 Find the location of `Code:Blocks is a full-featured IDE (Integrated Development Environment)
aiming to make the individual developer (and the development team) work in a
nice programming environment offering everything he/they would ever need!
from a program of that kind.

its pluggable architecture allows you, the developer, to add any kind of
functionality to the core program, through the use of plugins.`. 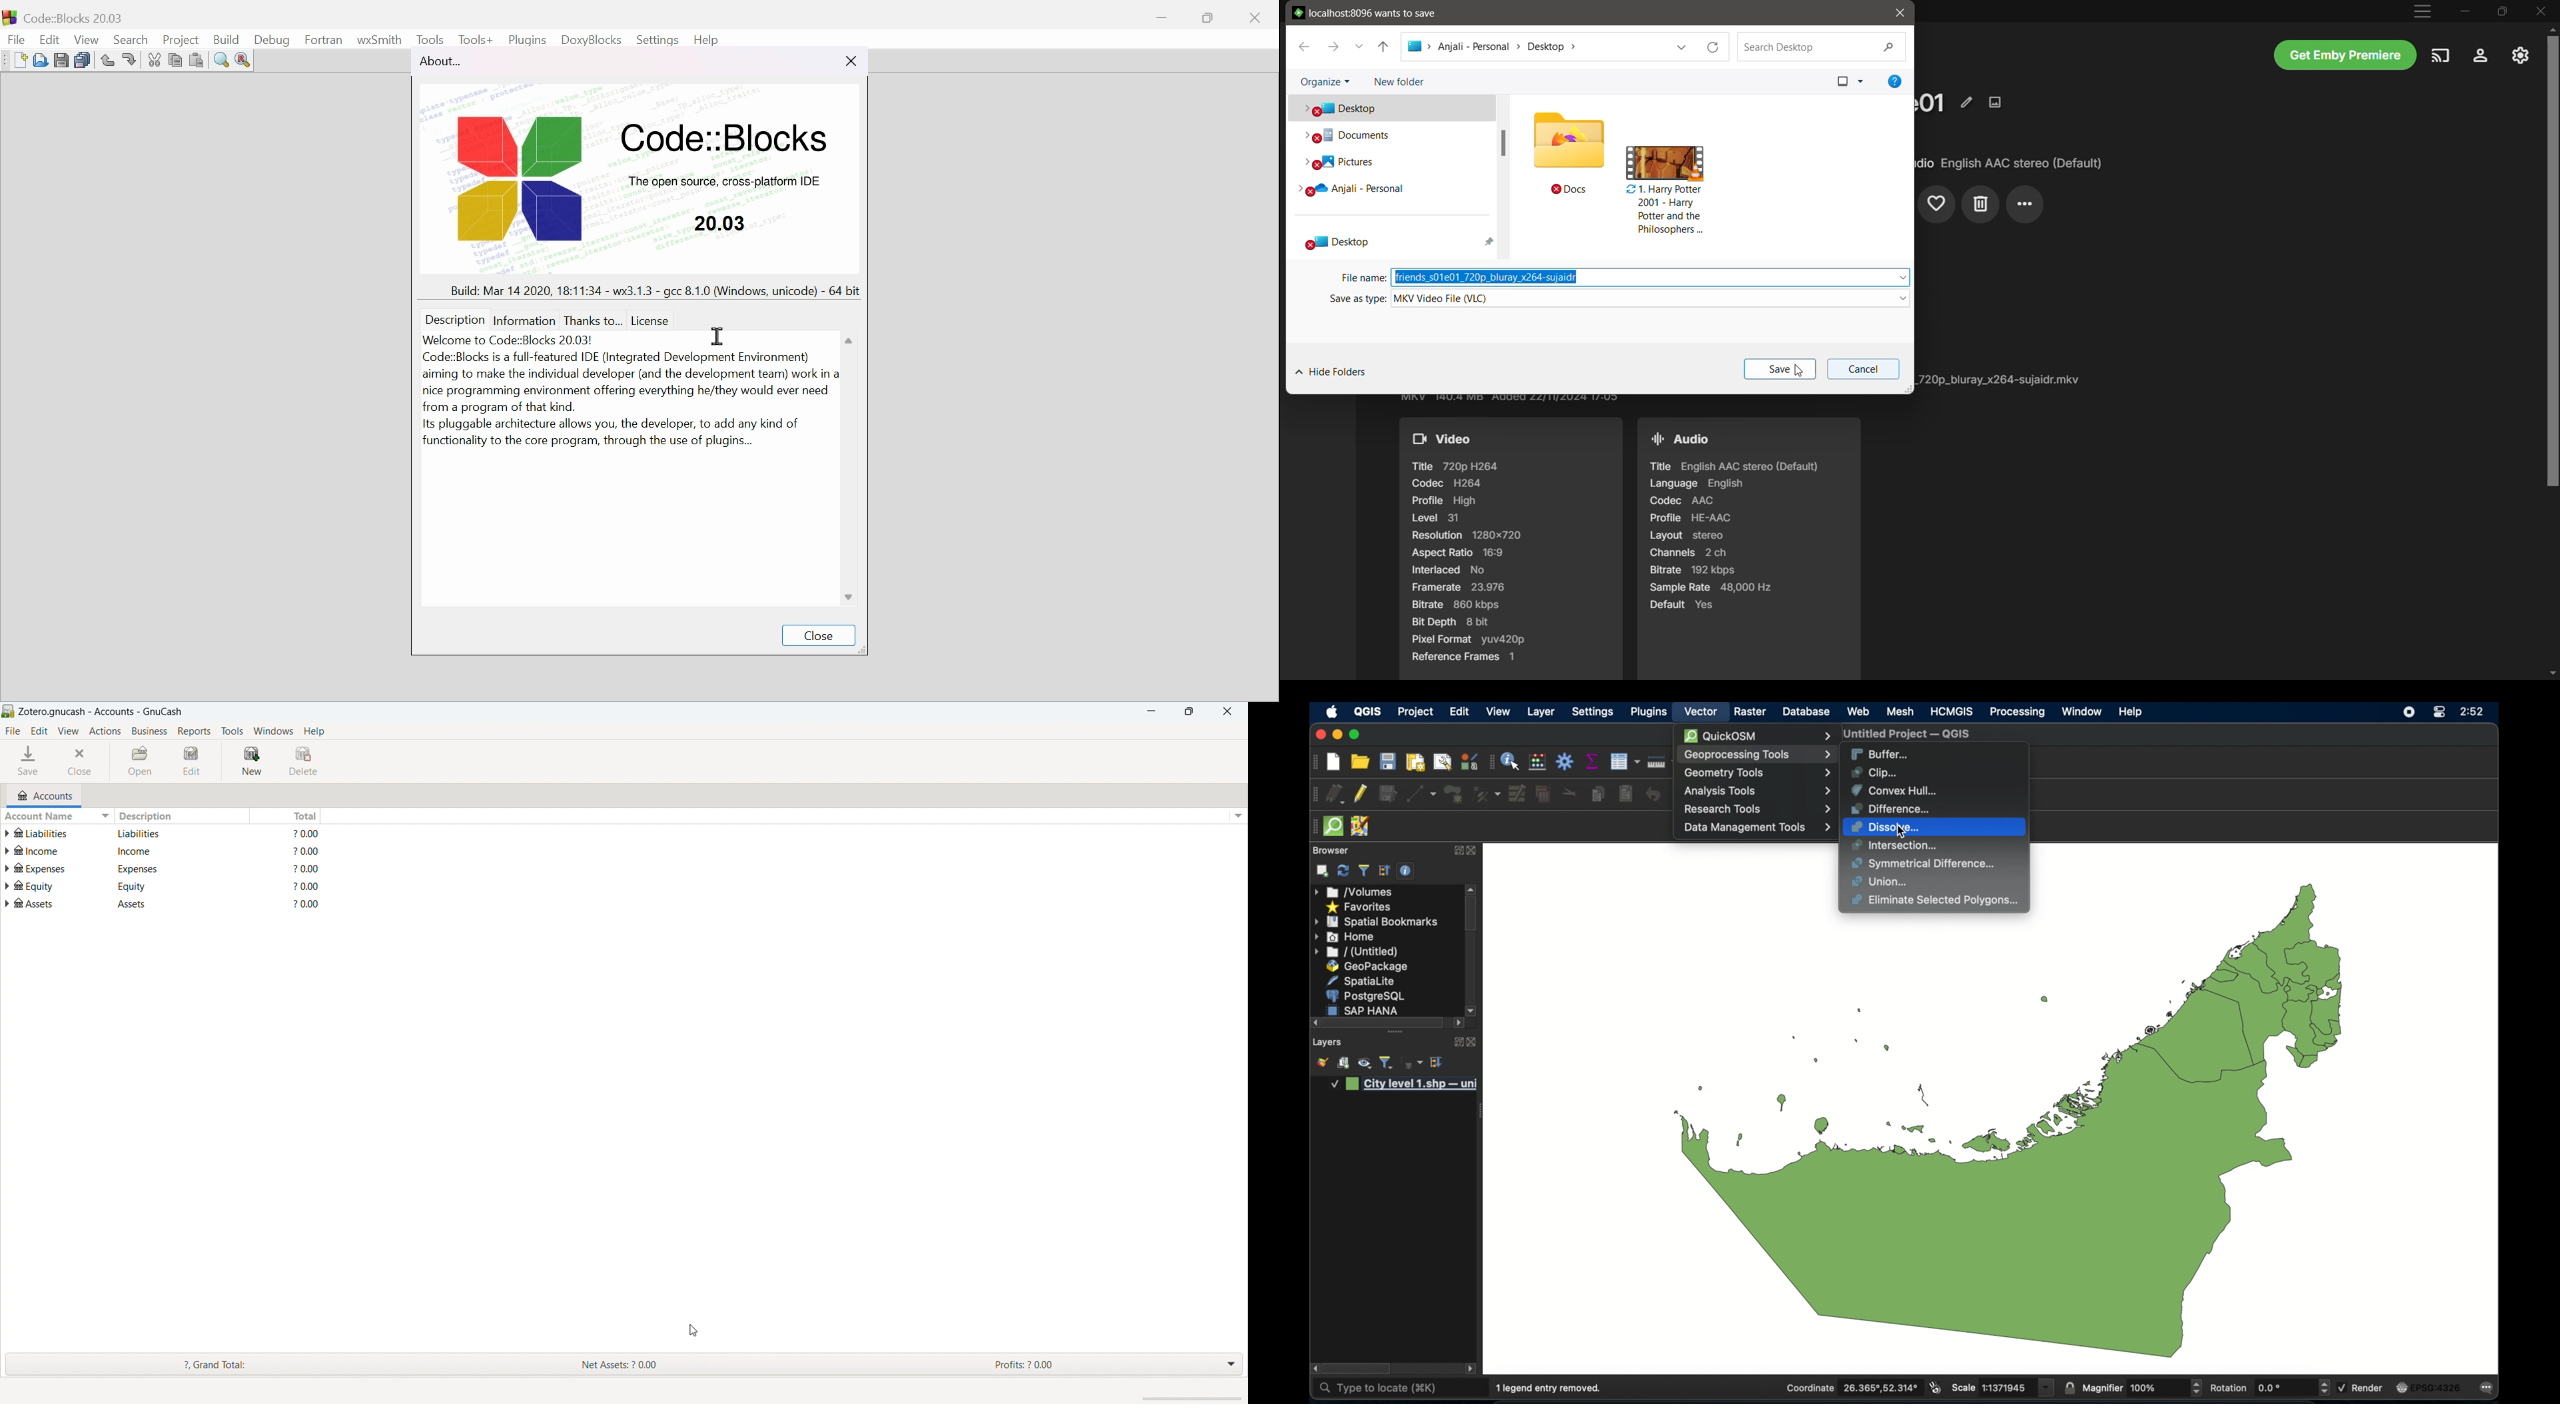

Code:Blocks is a full-featured IDE (Integrated Development Environment)
aiming to make the individual developer (and the development team) work in a
nice programming environment offering everything he/they would ever need!
from a program of that kind.

its pluggable architecture allows you, the developer, to add any kind of
functionality to the core program, through the use of plugins. is located at coordinates (631, 400).